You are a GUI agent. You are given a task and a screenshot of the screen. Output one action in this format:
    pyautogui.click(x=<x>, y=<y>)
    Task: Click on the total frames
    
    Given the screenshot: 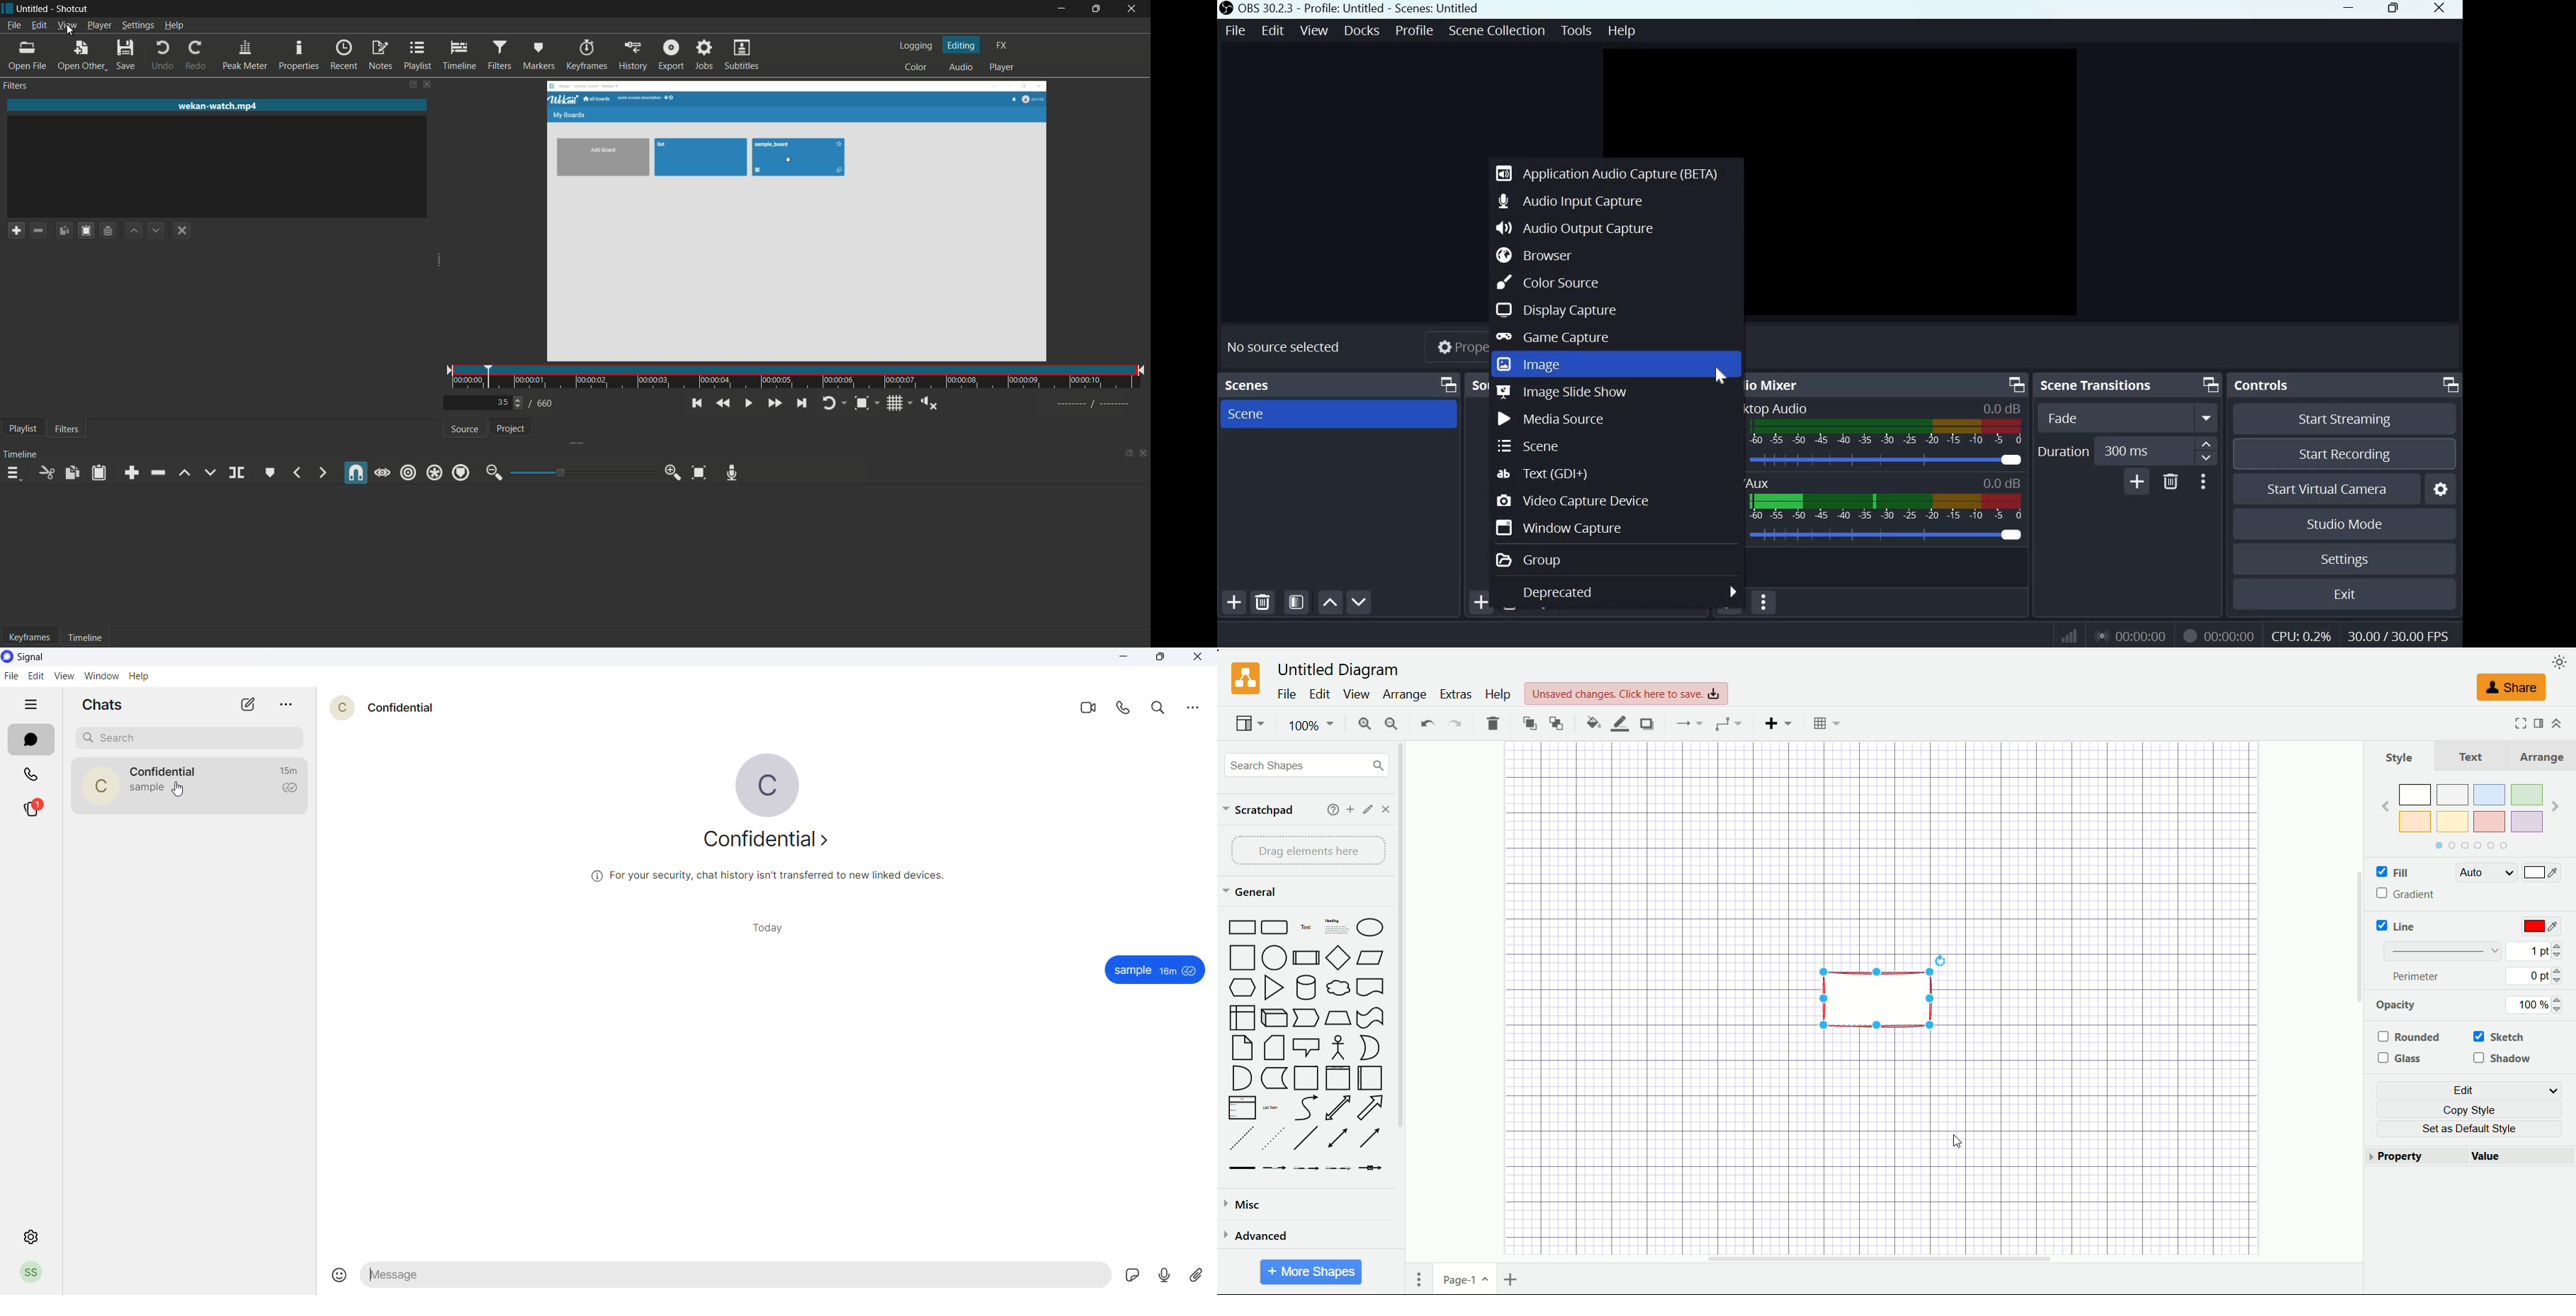 What is the action you would take?
    pyautogui.click(x=546, y=403)
    